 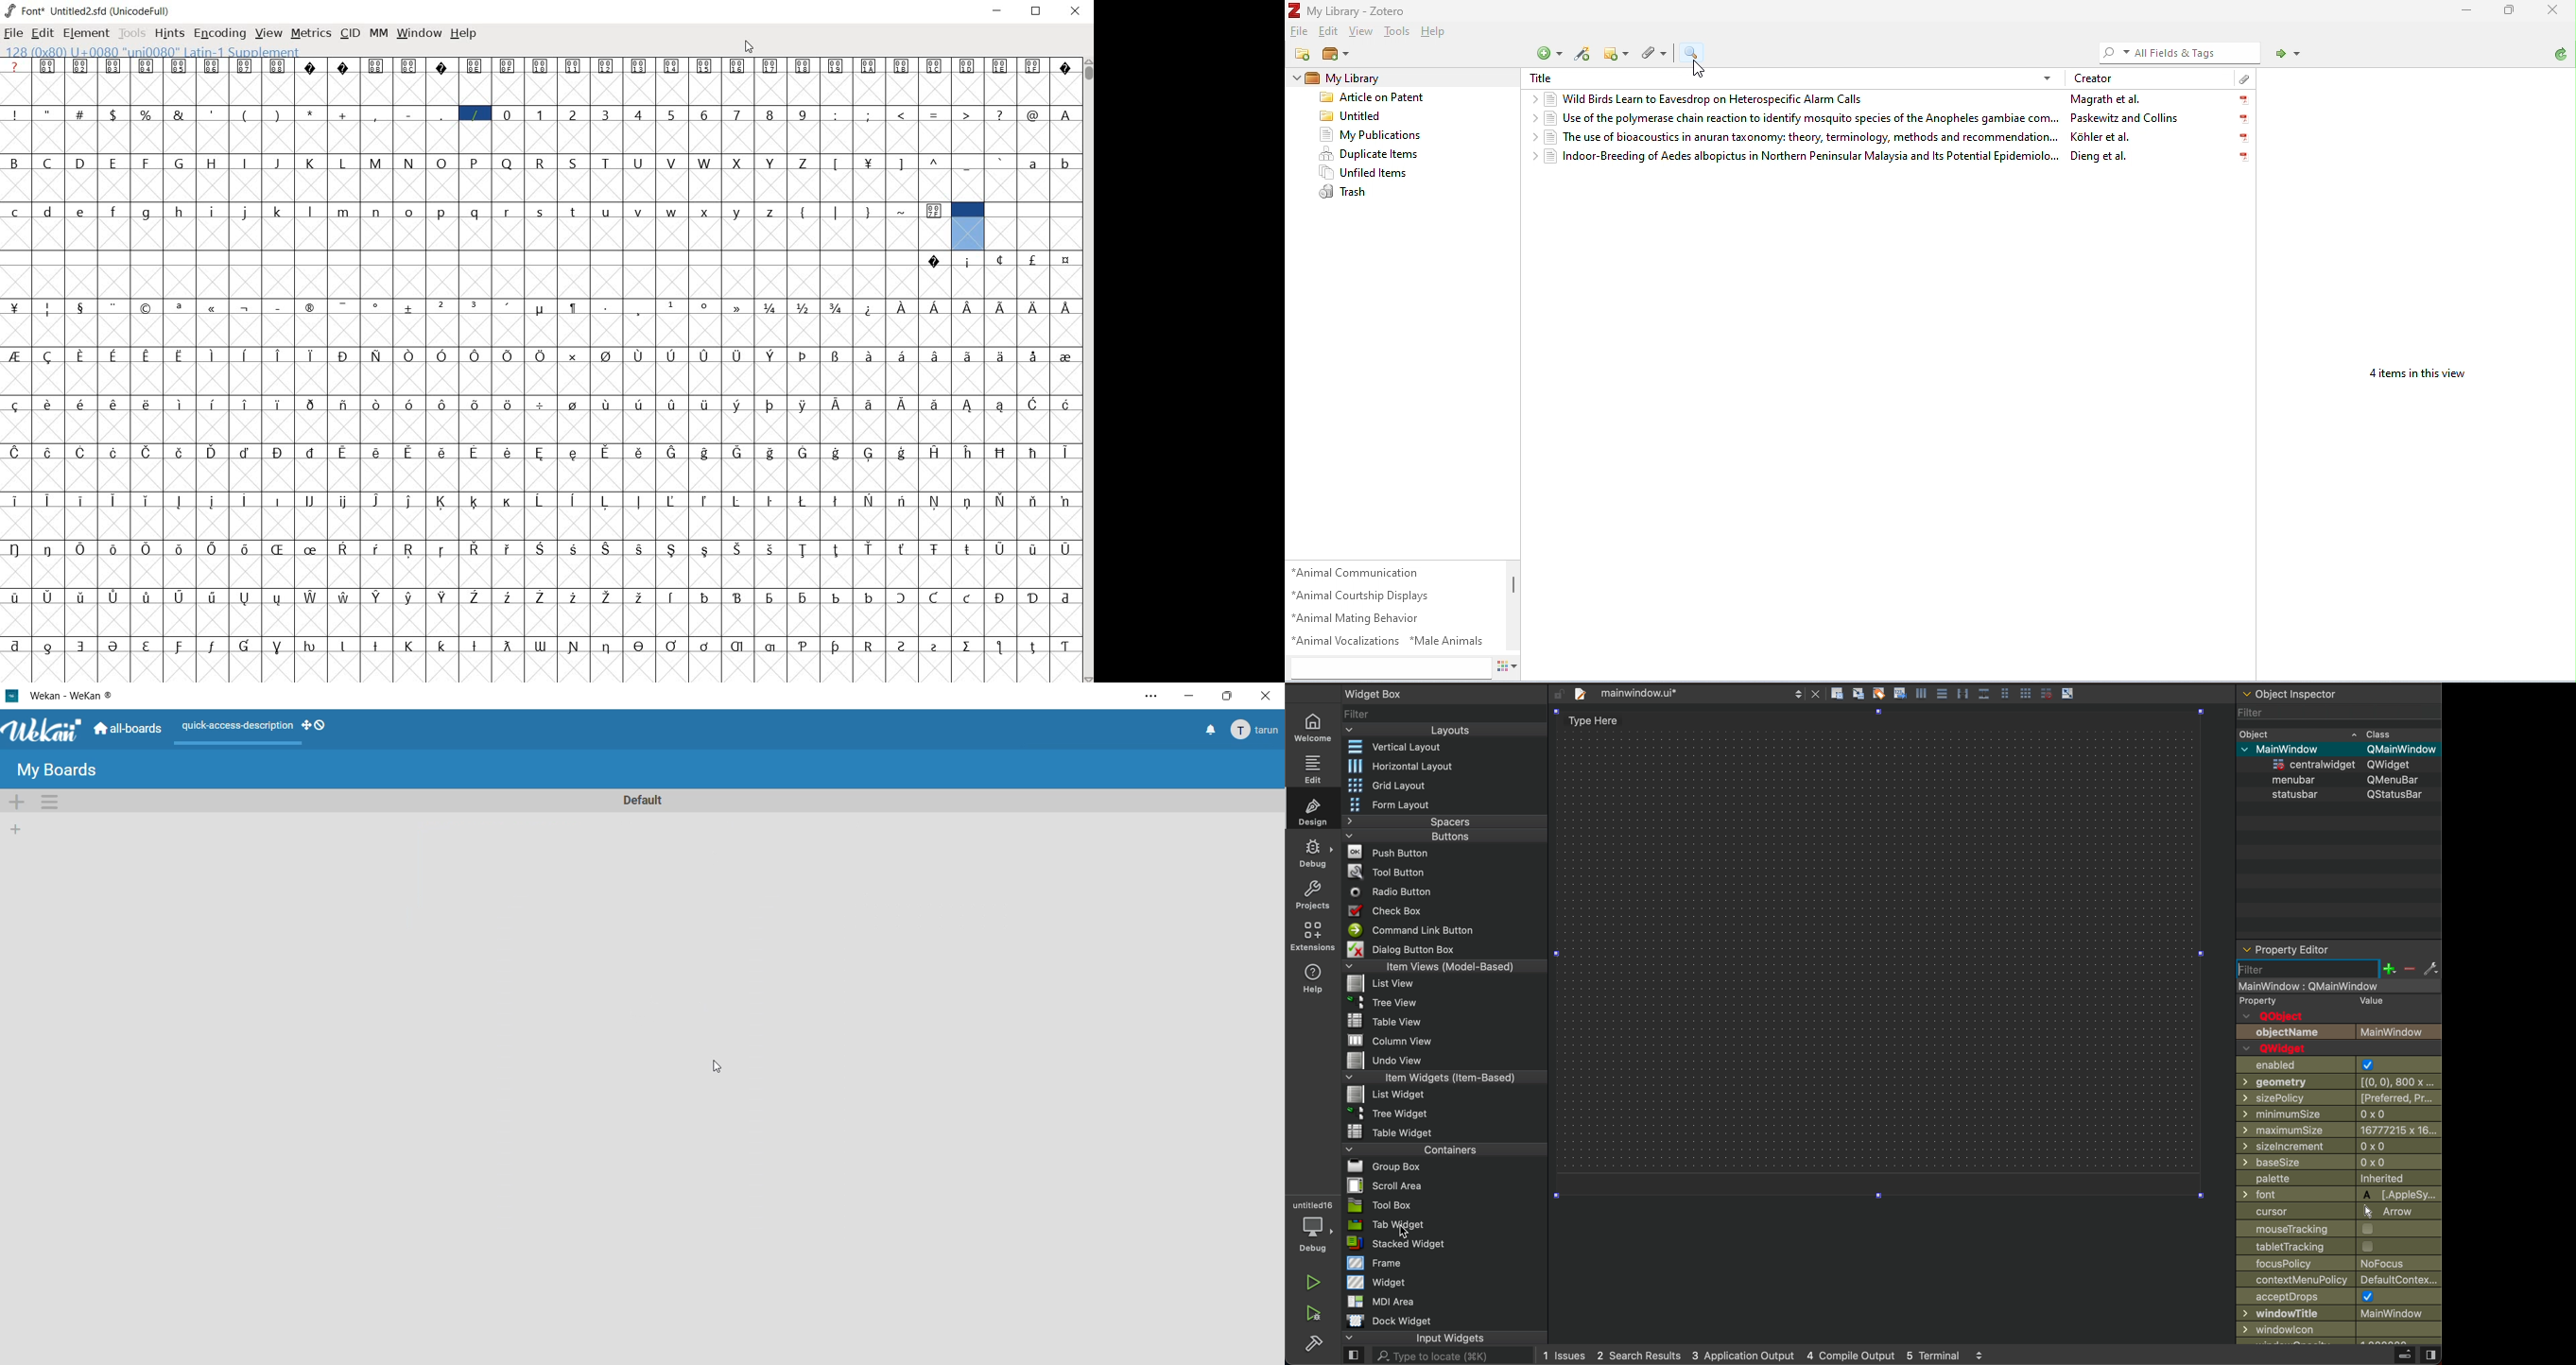 What do you see at coordinates (1370, 1263) in the screenshot?
I see `Frame` at bounding box center [1370, 1263].